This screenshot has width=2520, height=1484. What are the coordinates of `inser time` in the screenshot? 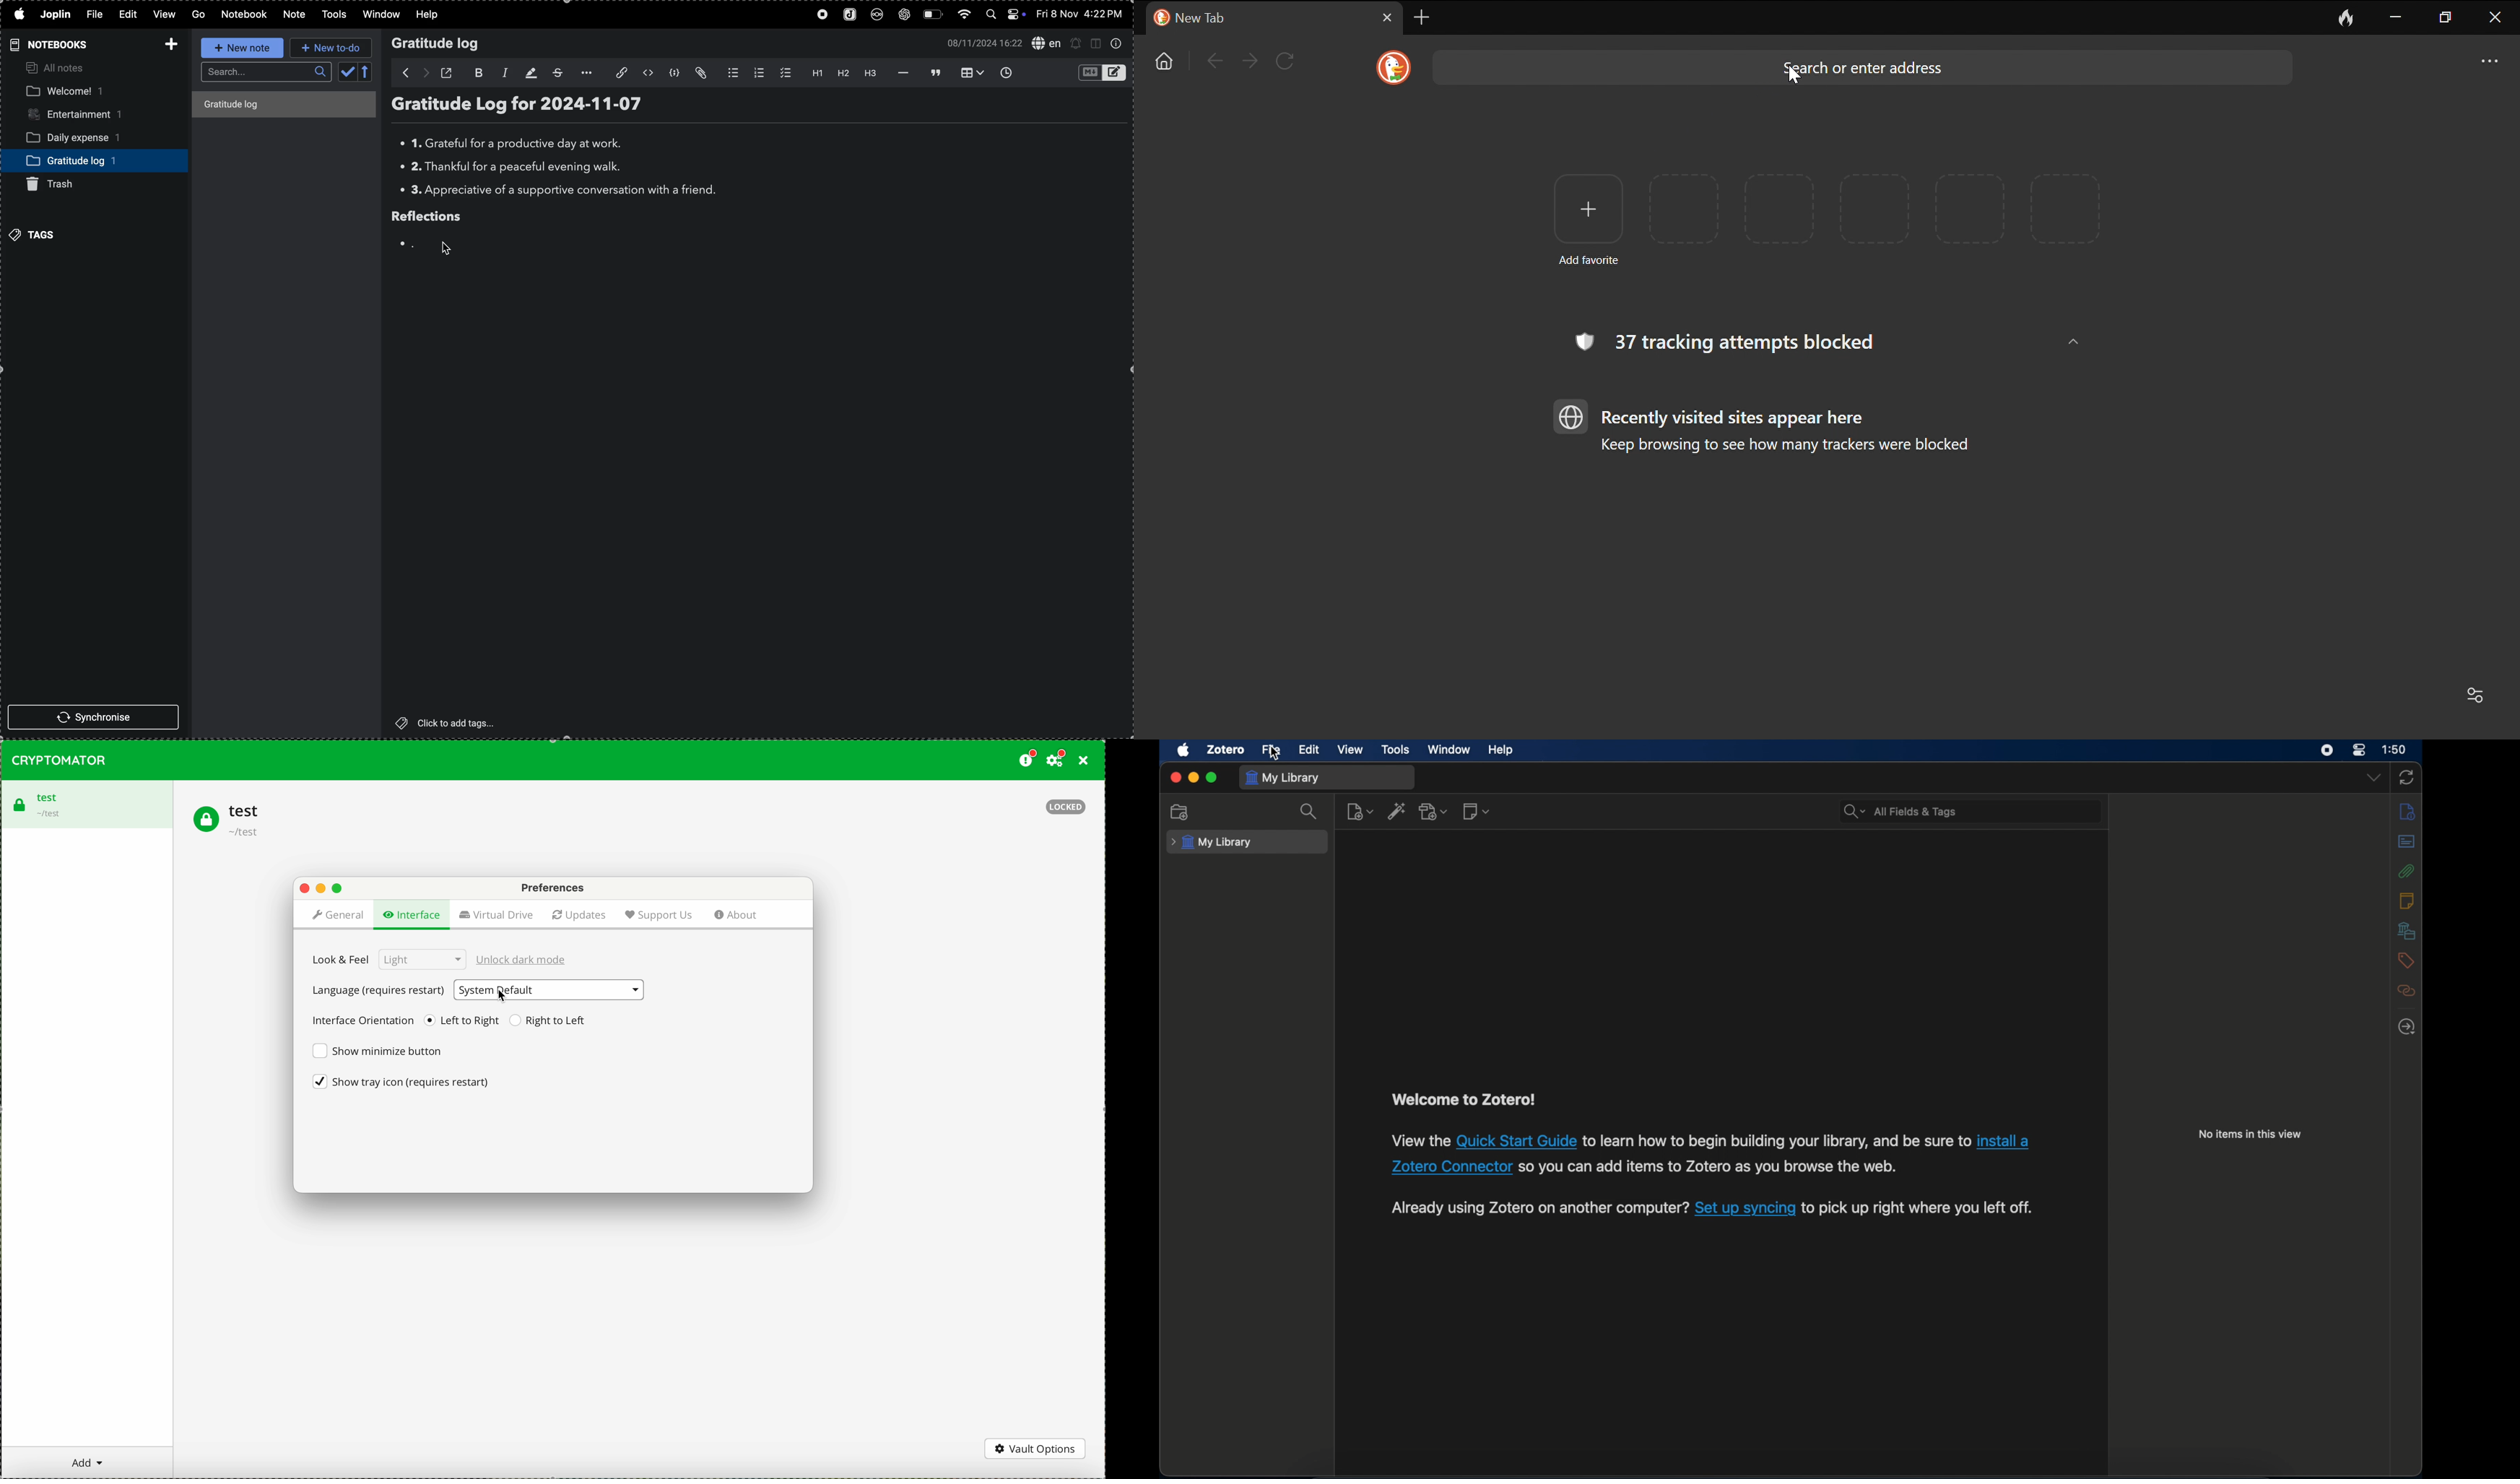 It's located at (1008, 73).